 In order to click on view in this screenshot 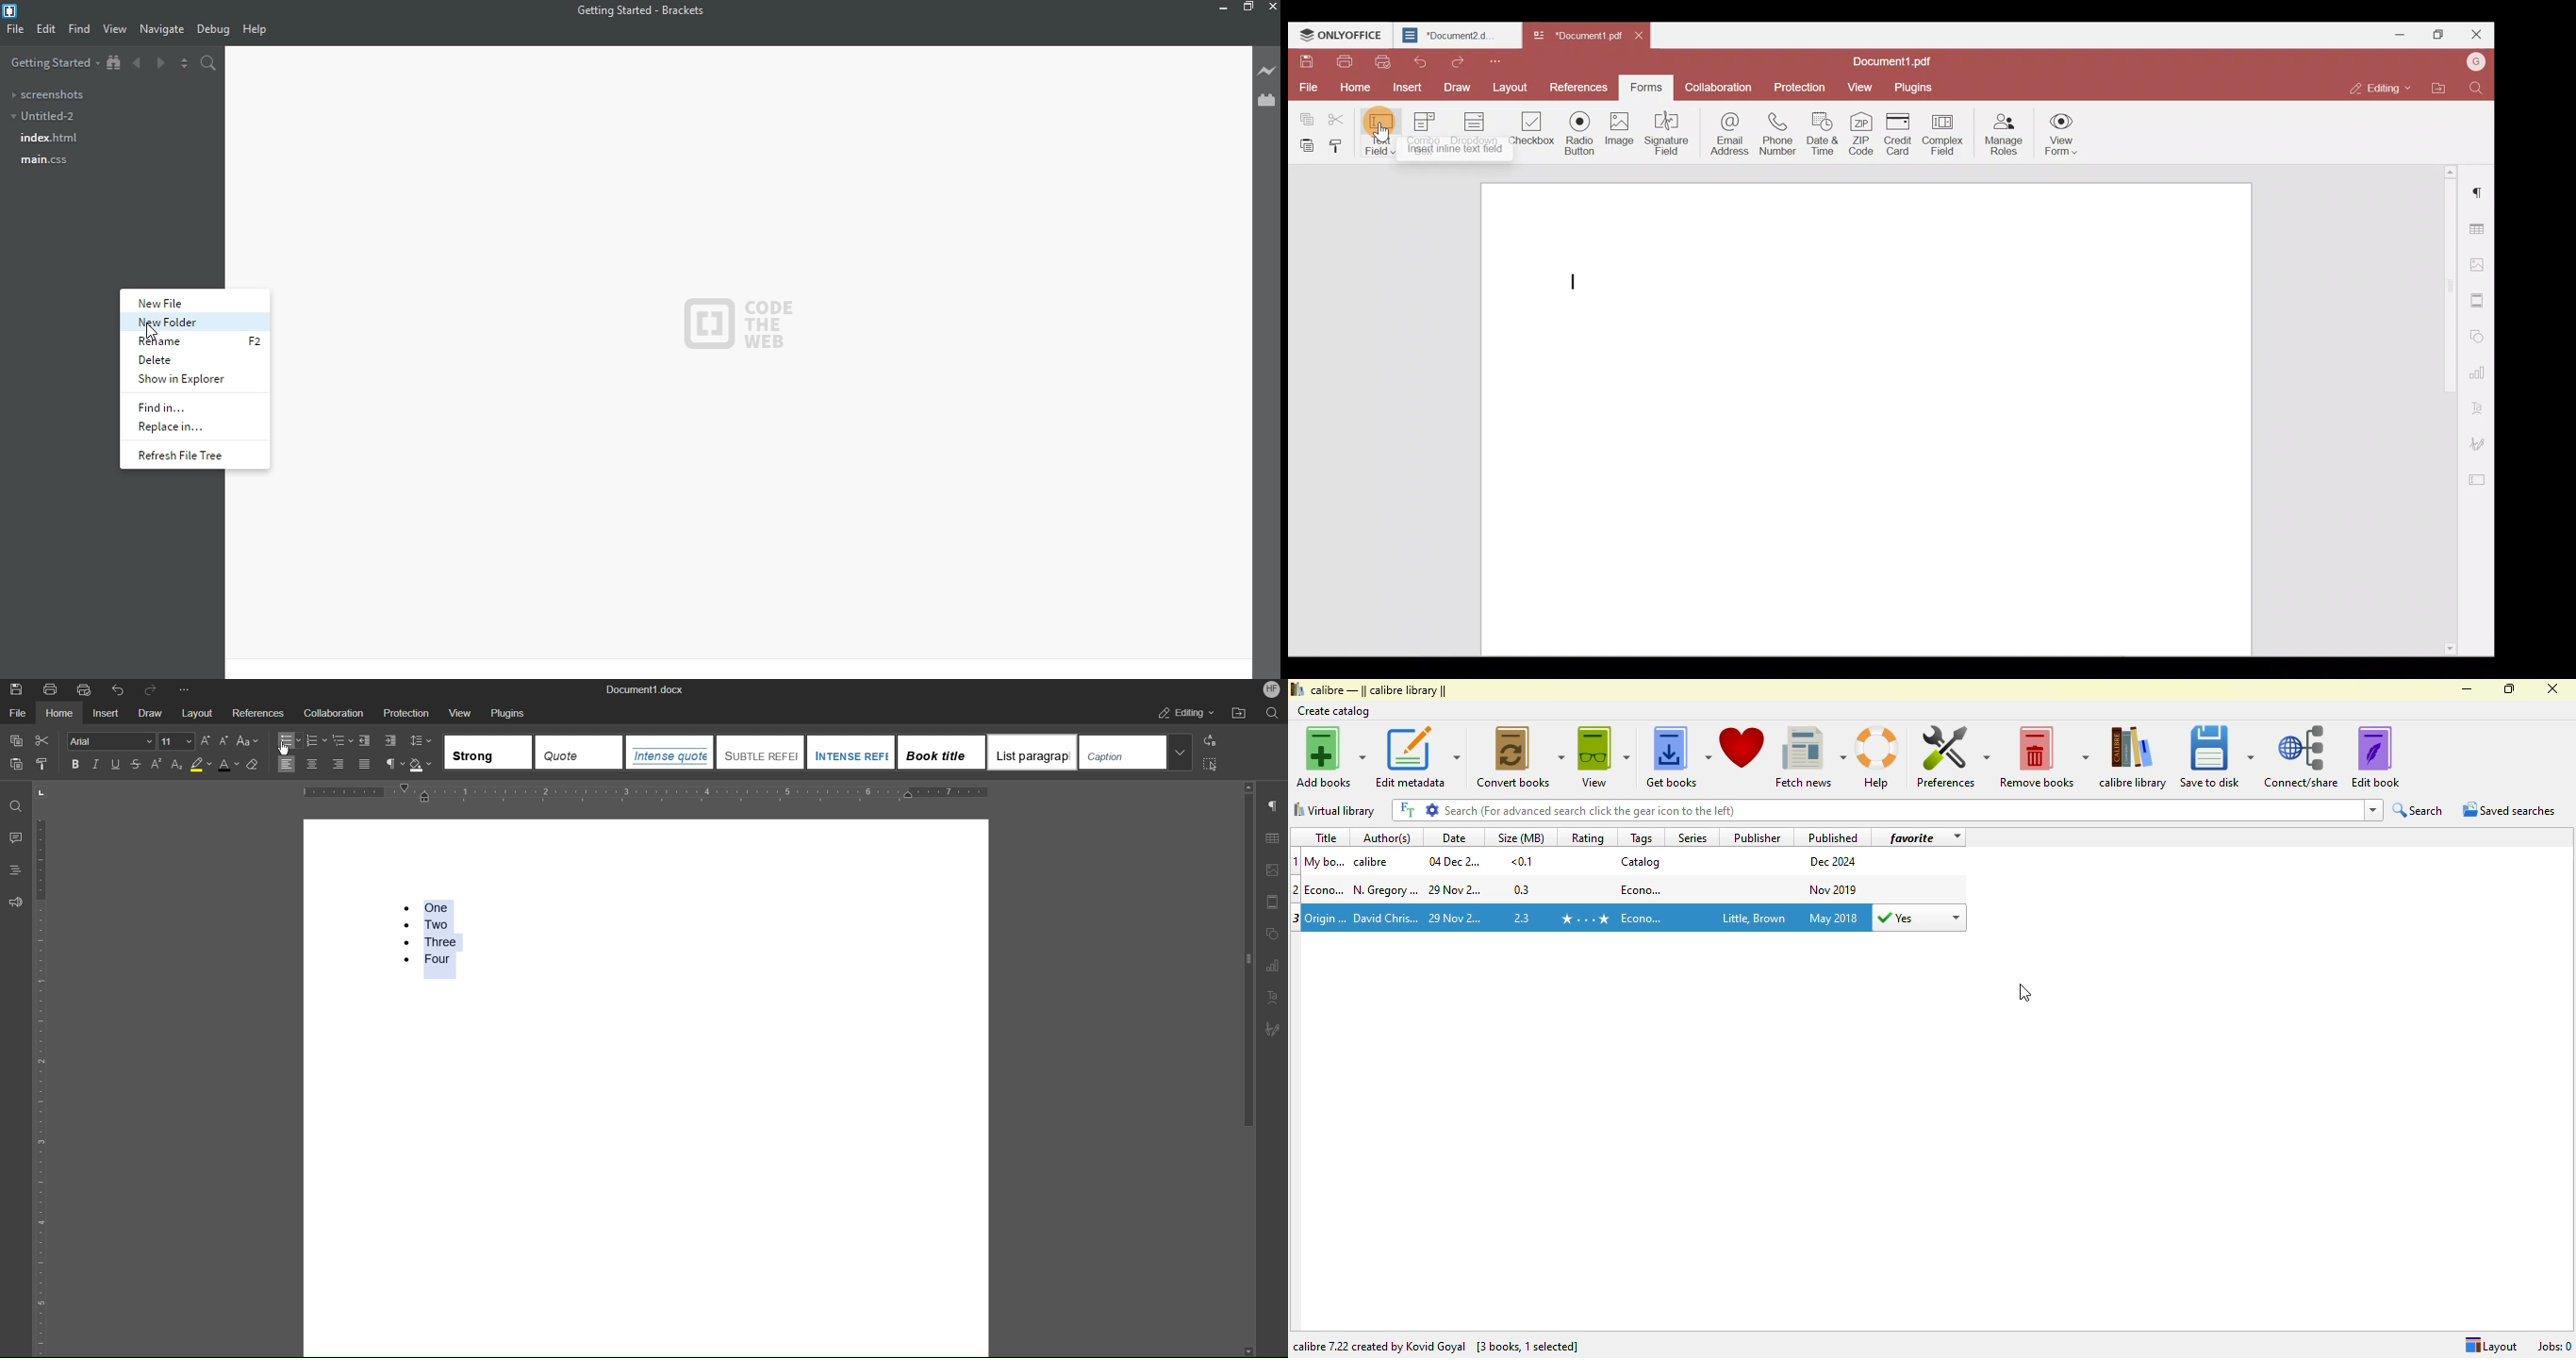, I will do `click(115, 29)`.